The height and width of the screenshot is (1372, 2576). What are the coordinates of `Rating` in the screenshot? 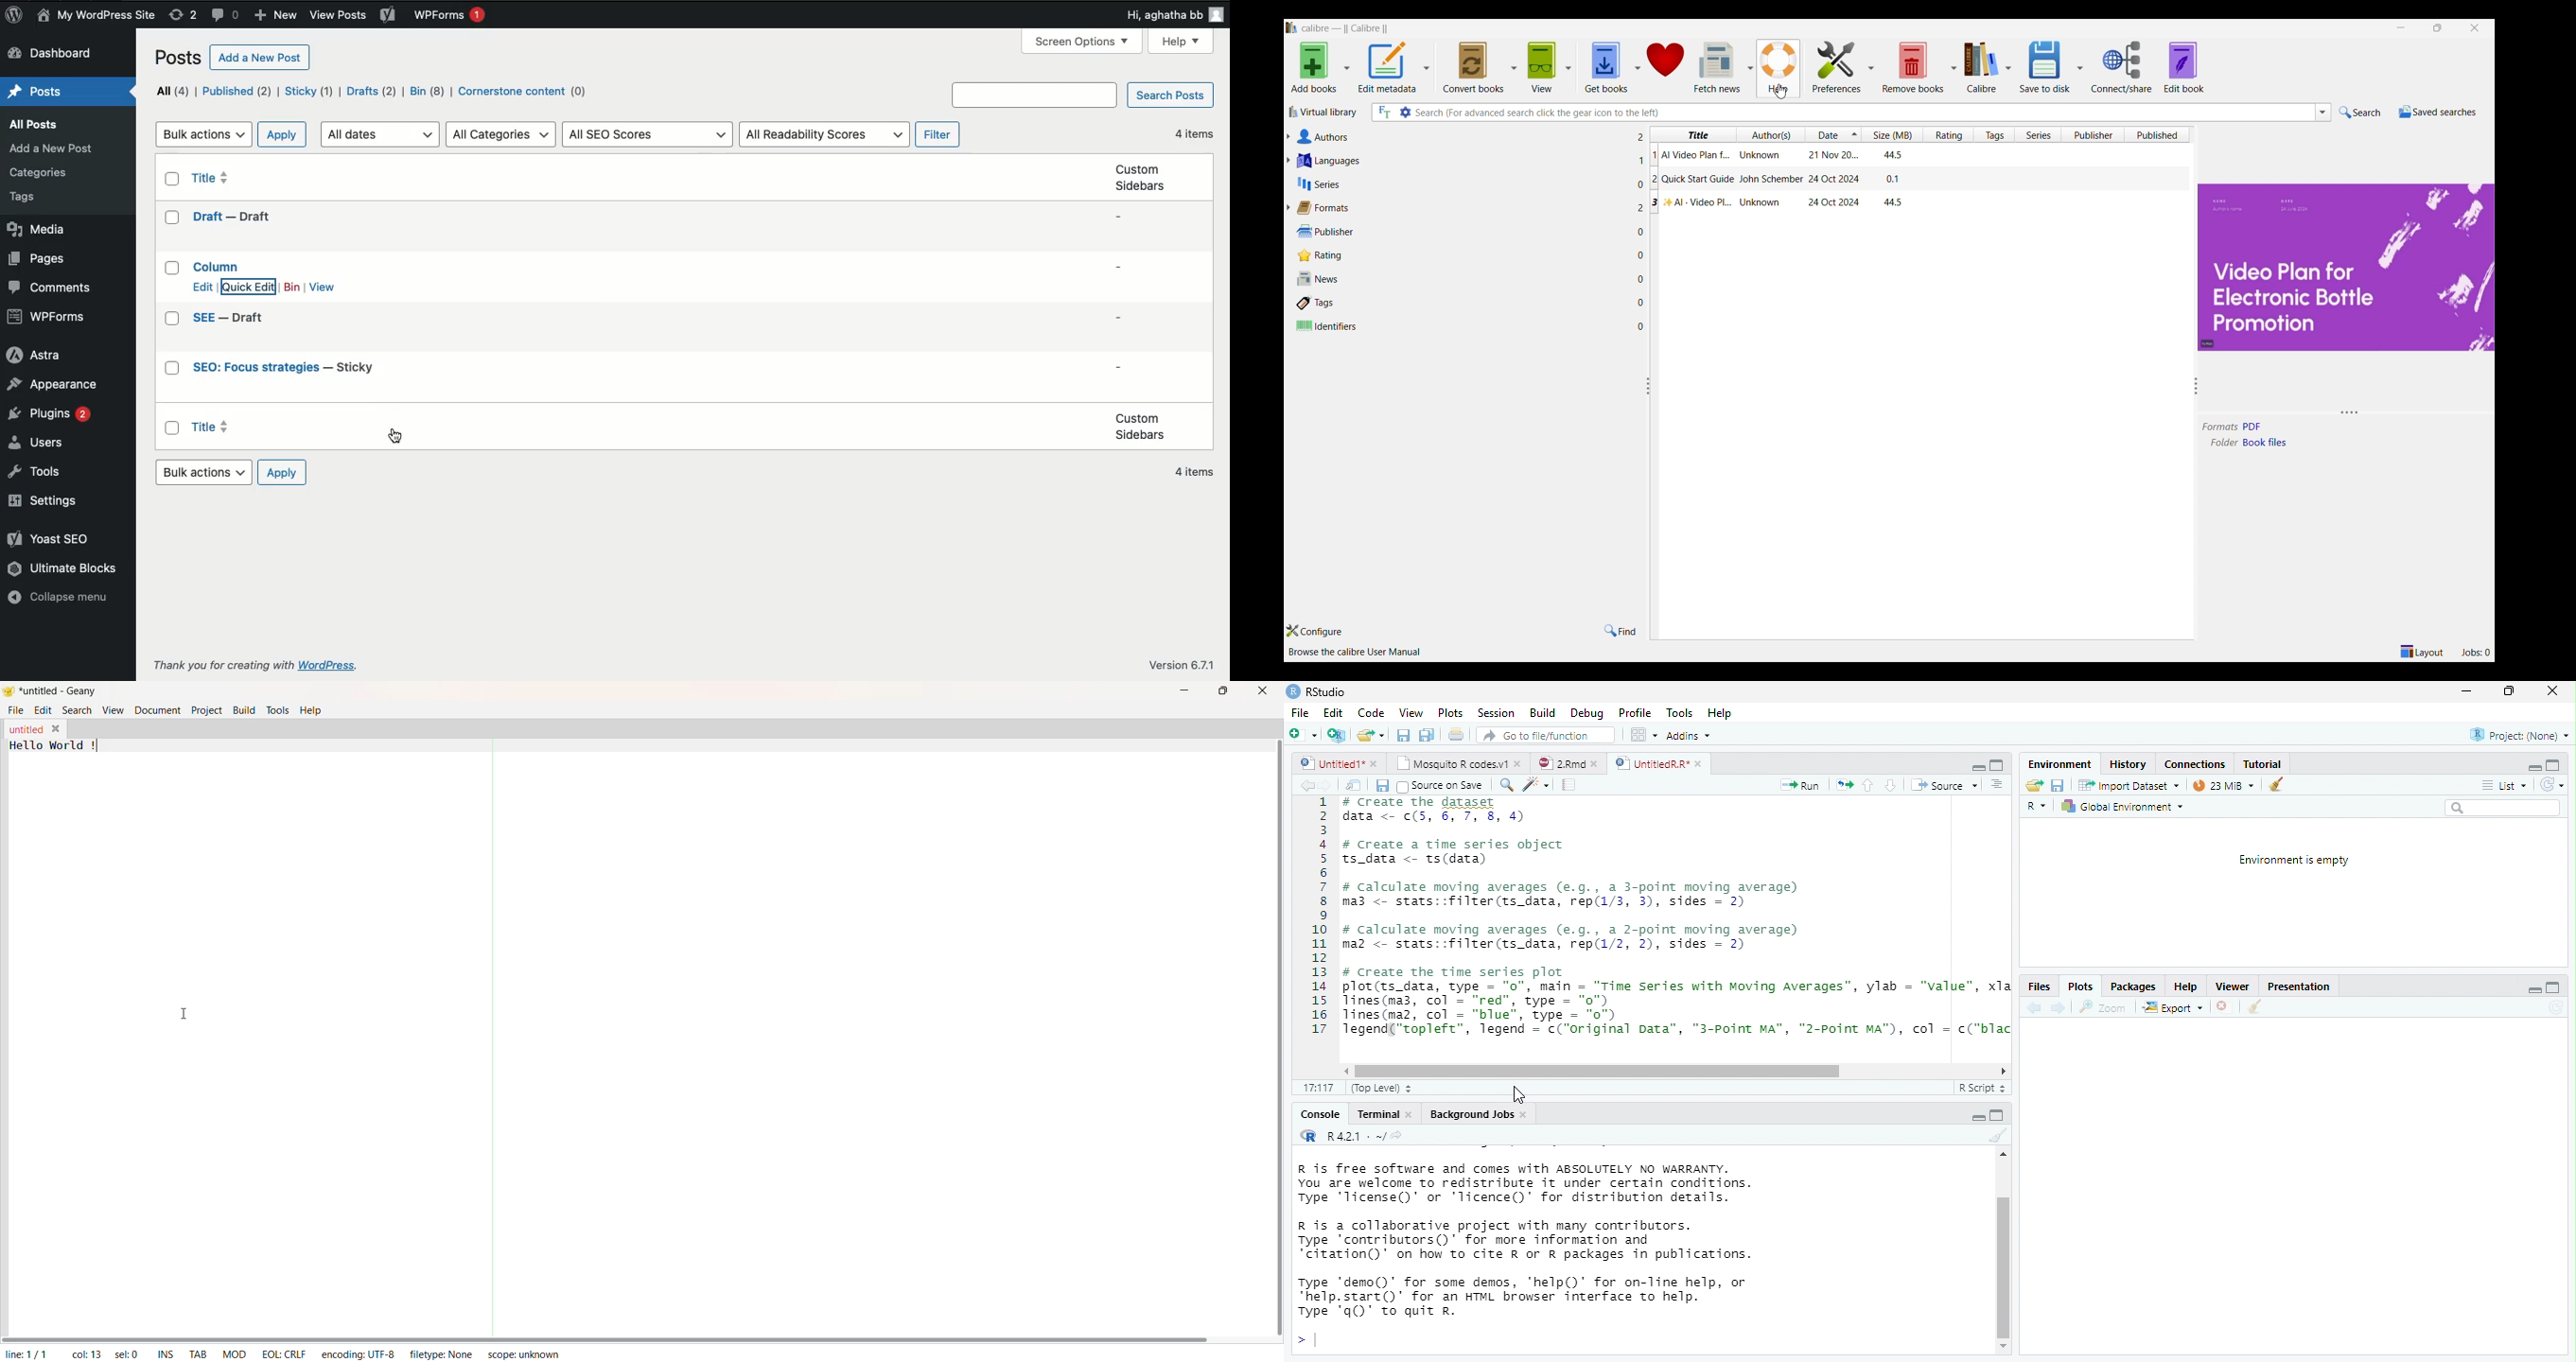 It's located at (1456, 255).